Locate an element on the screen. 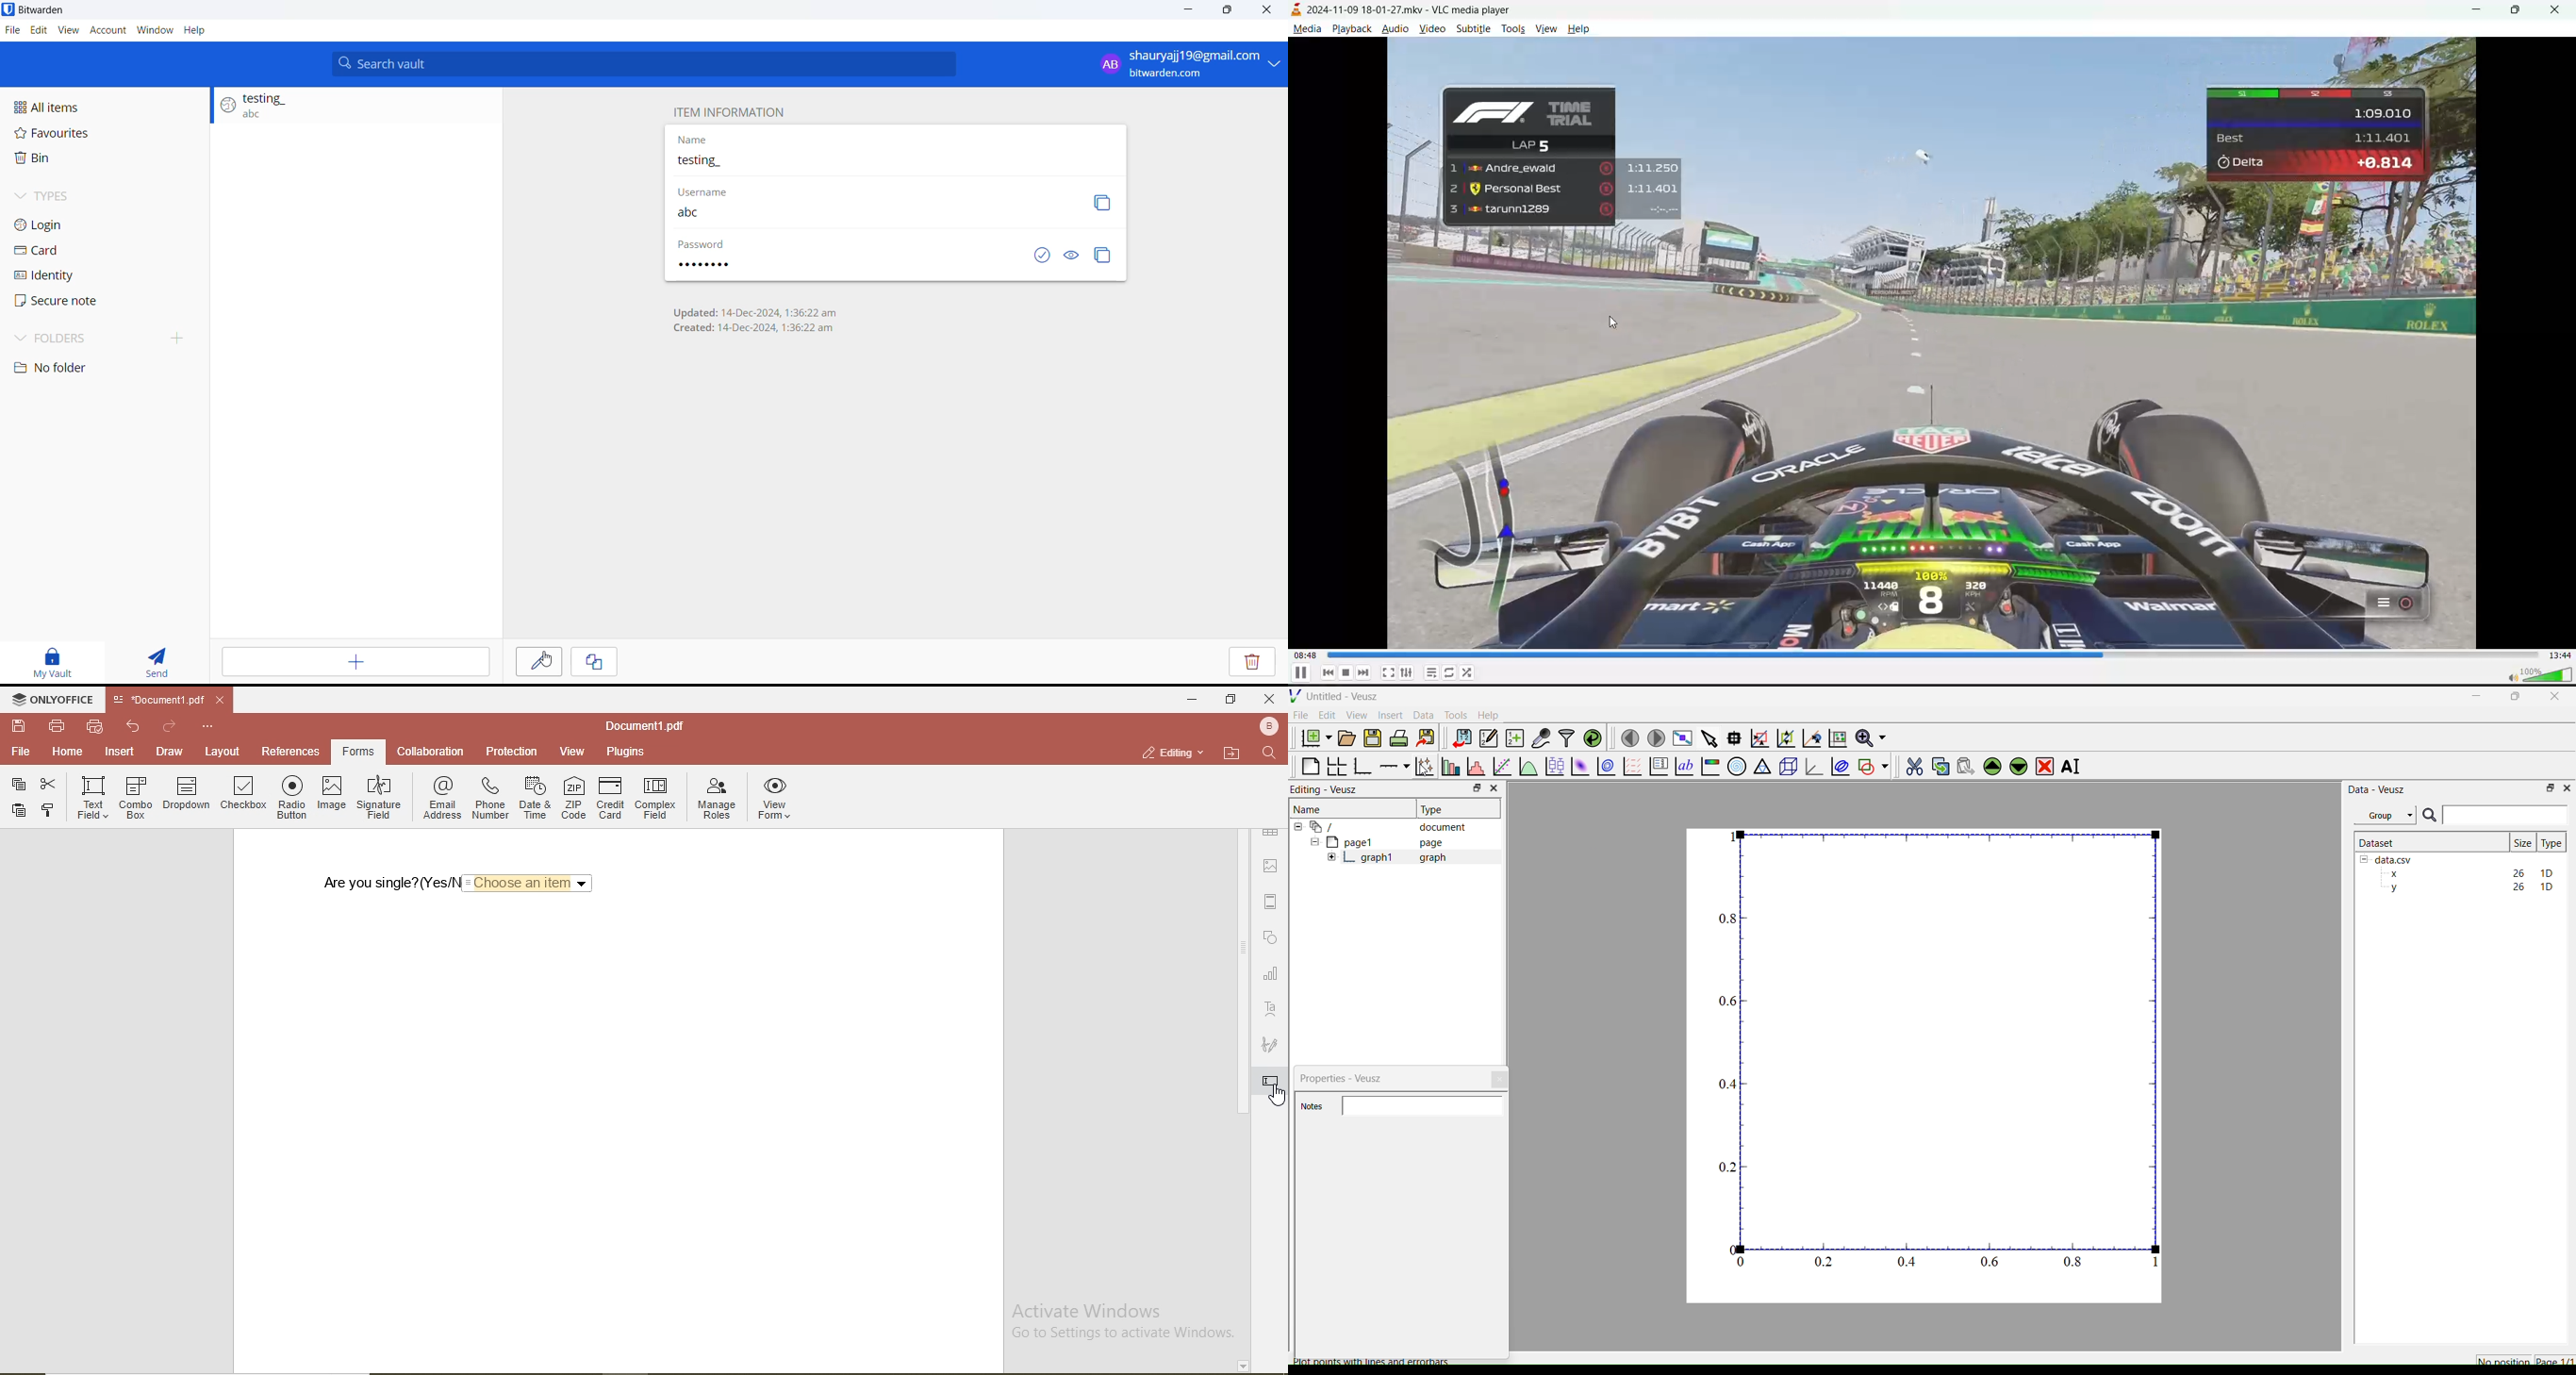 Image resolution: width=2576 pixels, height=1400 pixels. Cursor is located at coordinates (539, 667).